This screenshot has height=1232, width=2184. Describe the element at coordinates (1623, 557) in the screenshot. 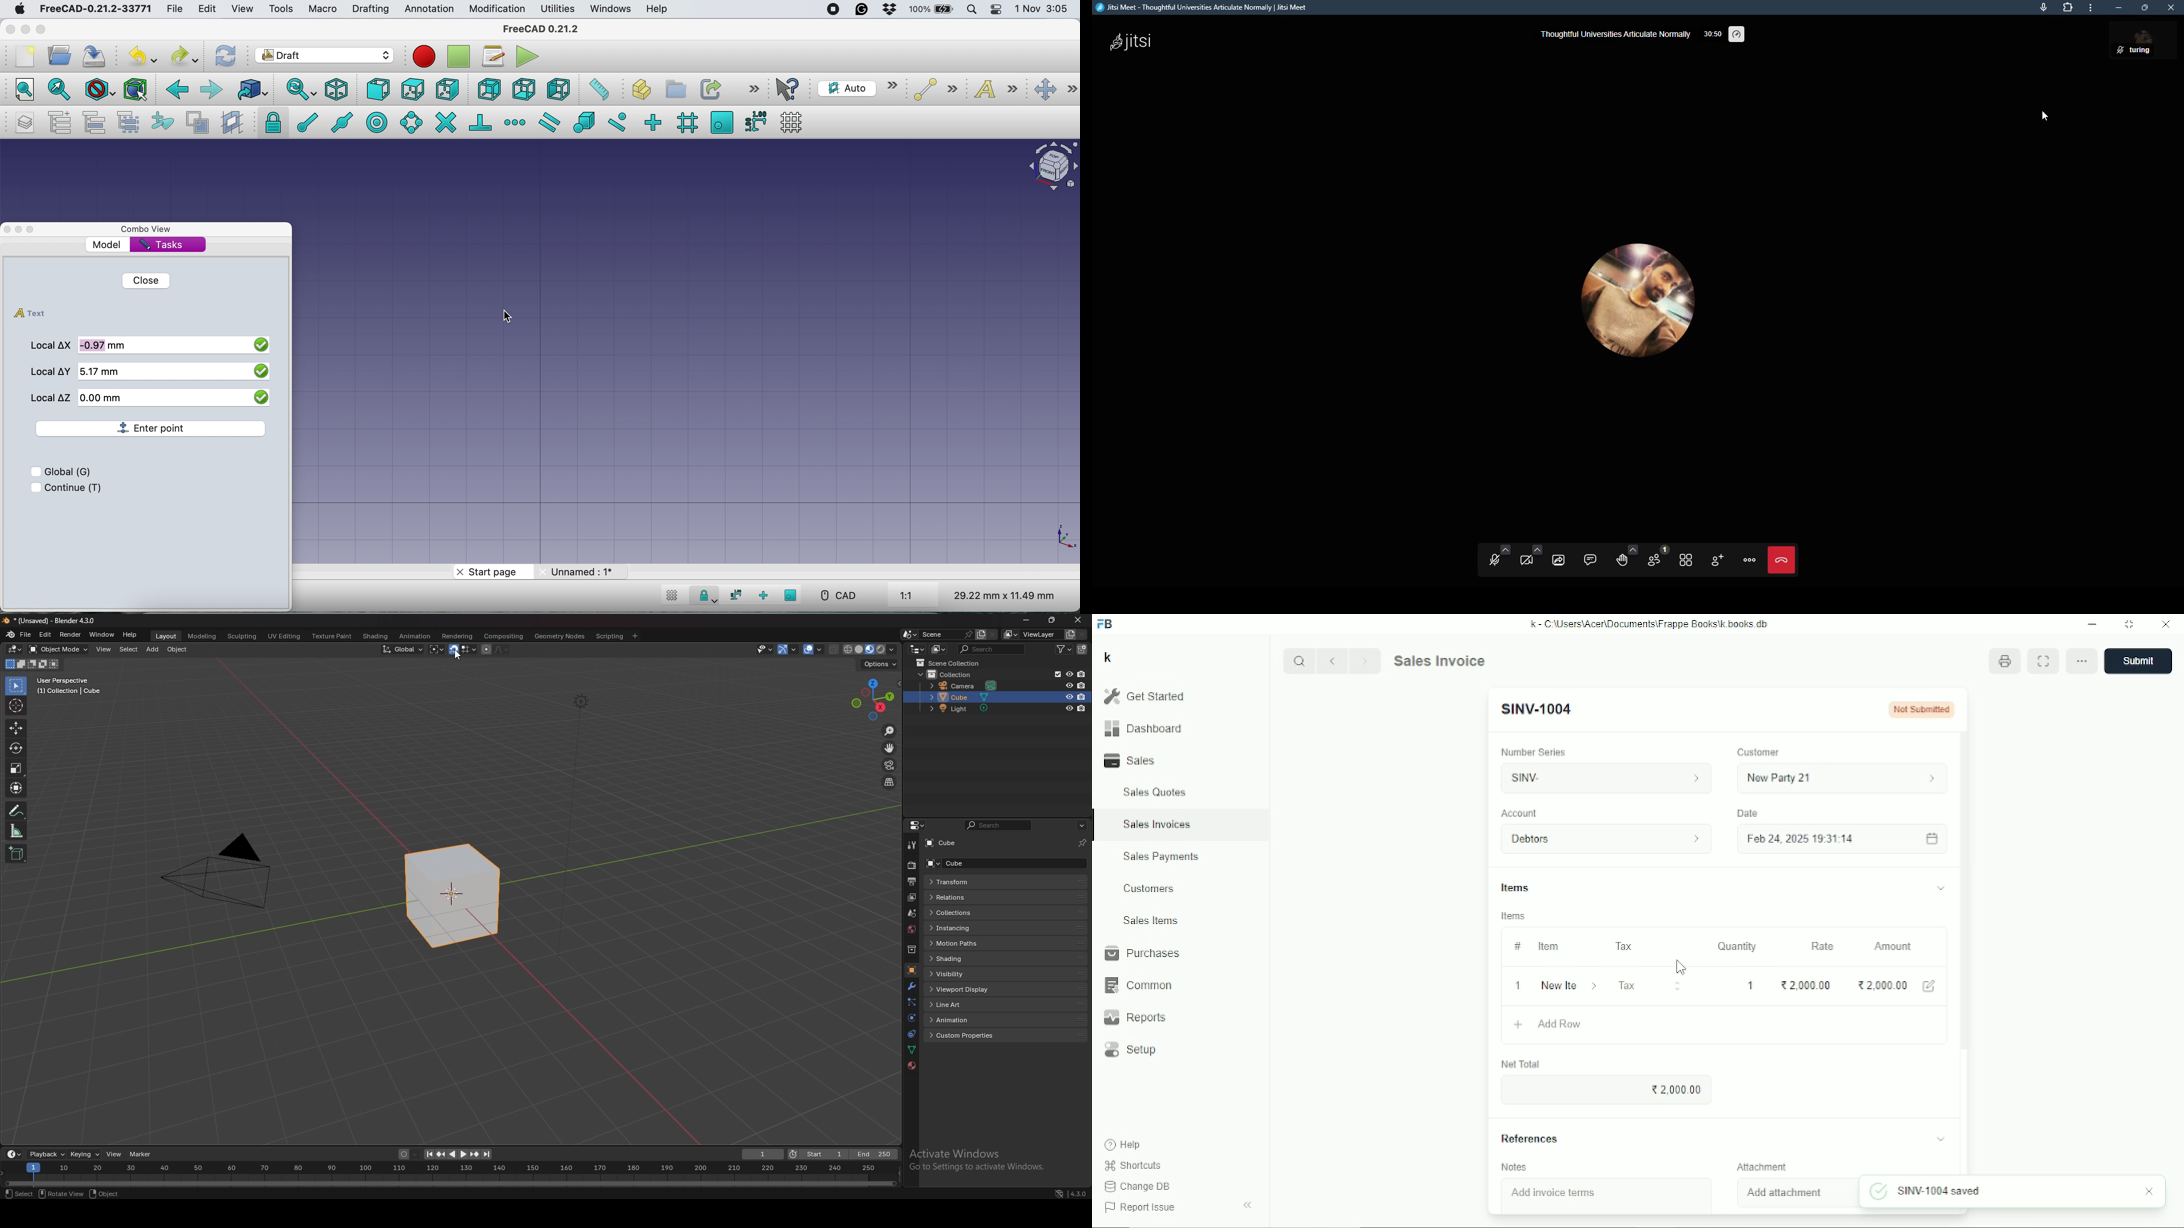

I see `raise your hand` at that location.